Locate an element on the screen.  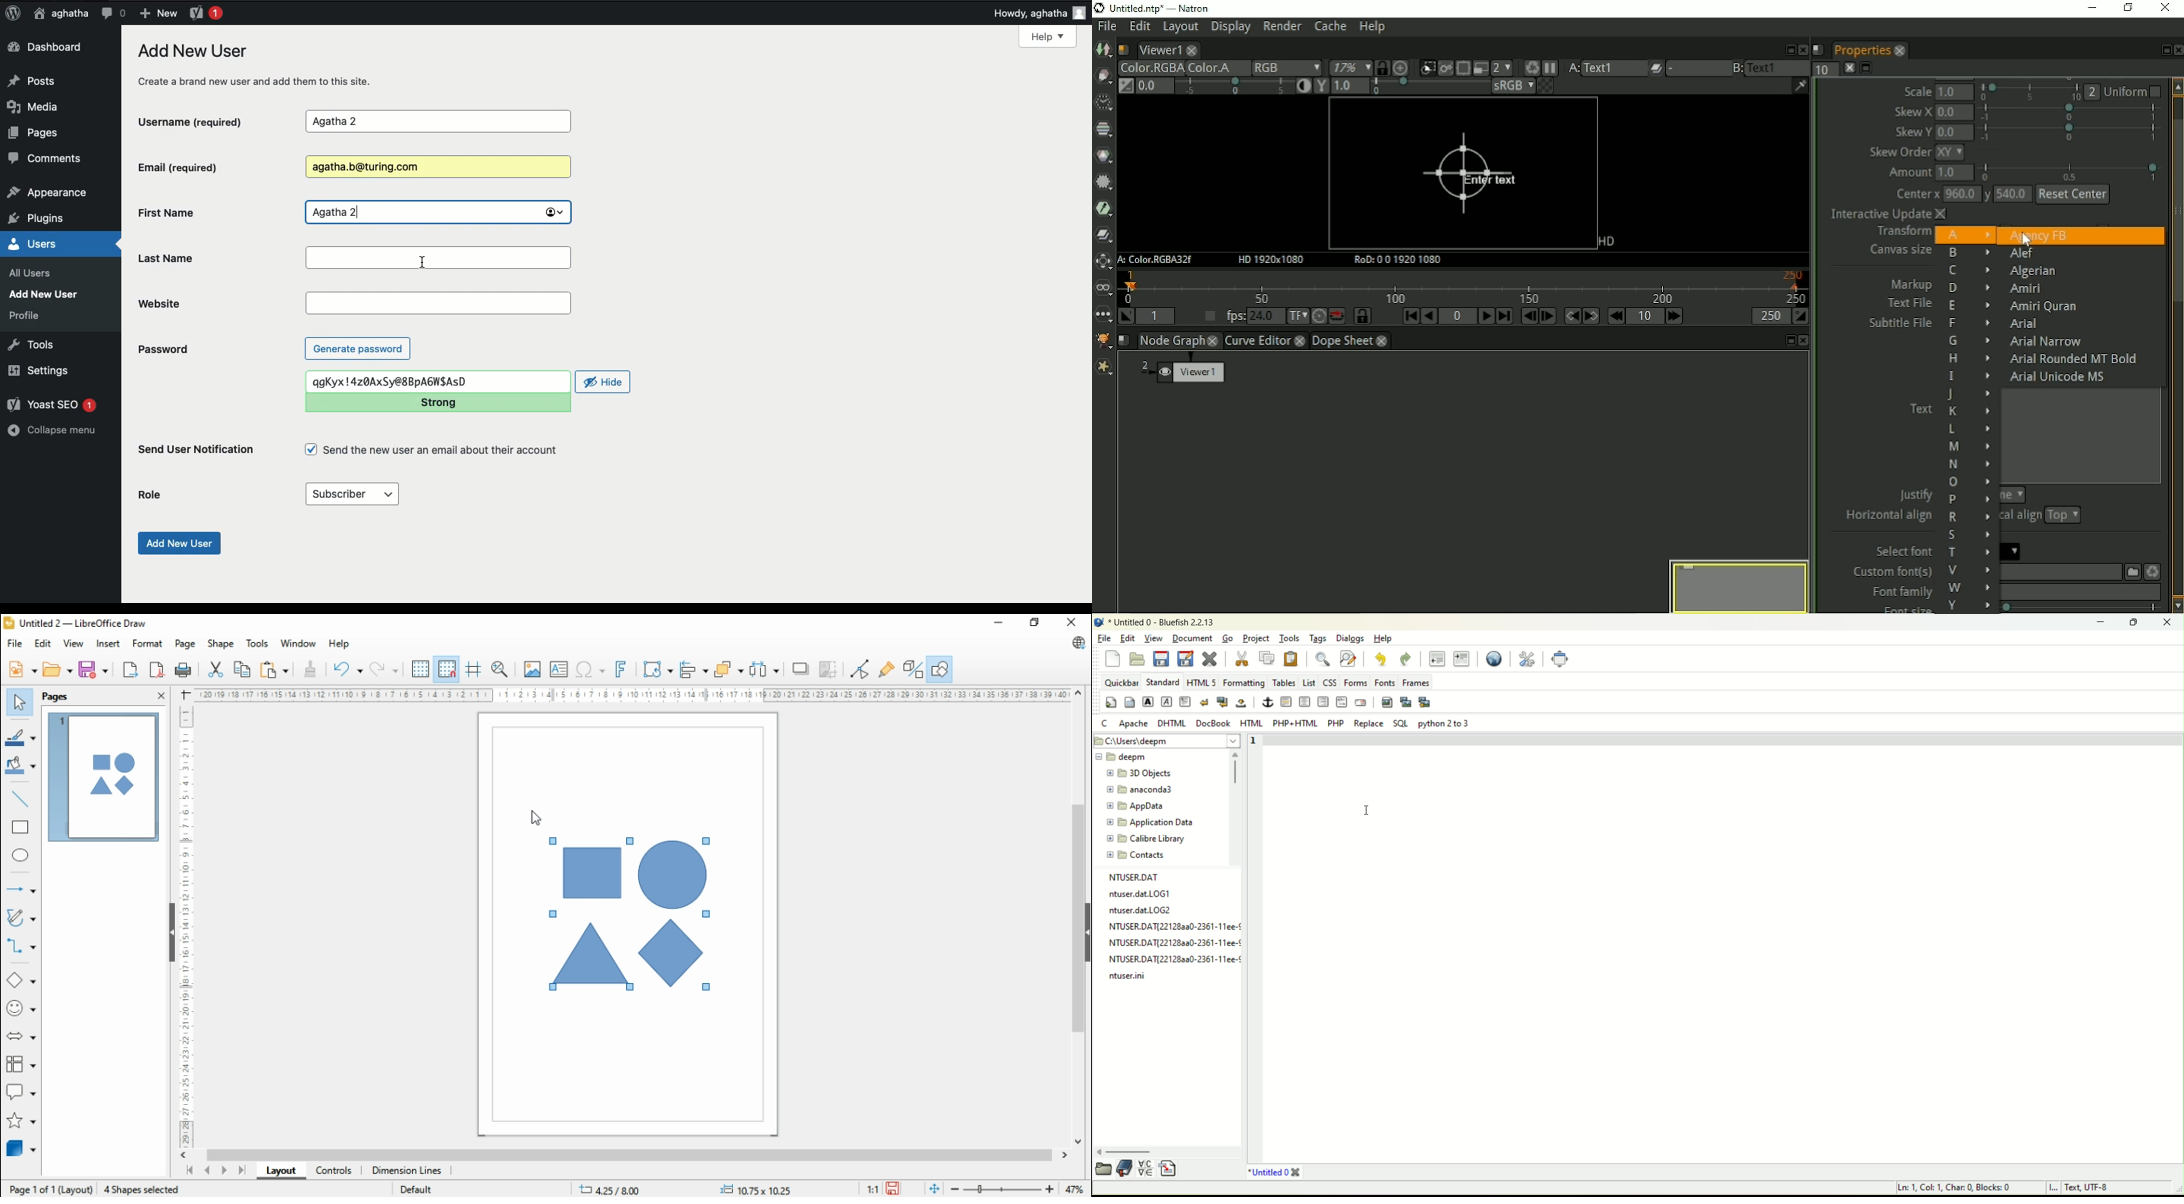
Website is located at coordinates (218, 303).